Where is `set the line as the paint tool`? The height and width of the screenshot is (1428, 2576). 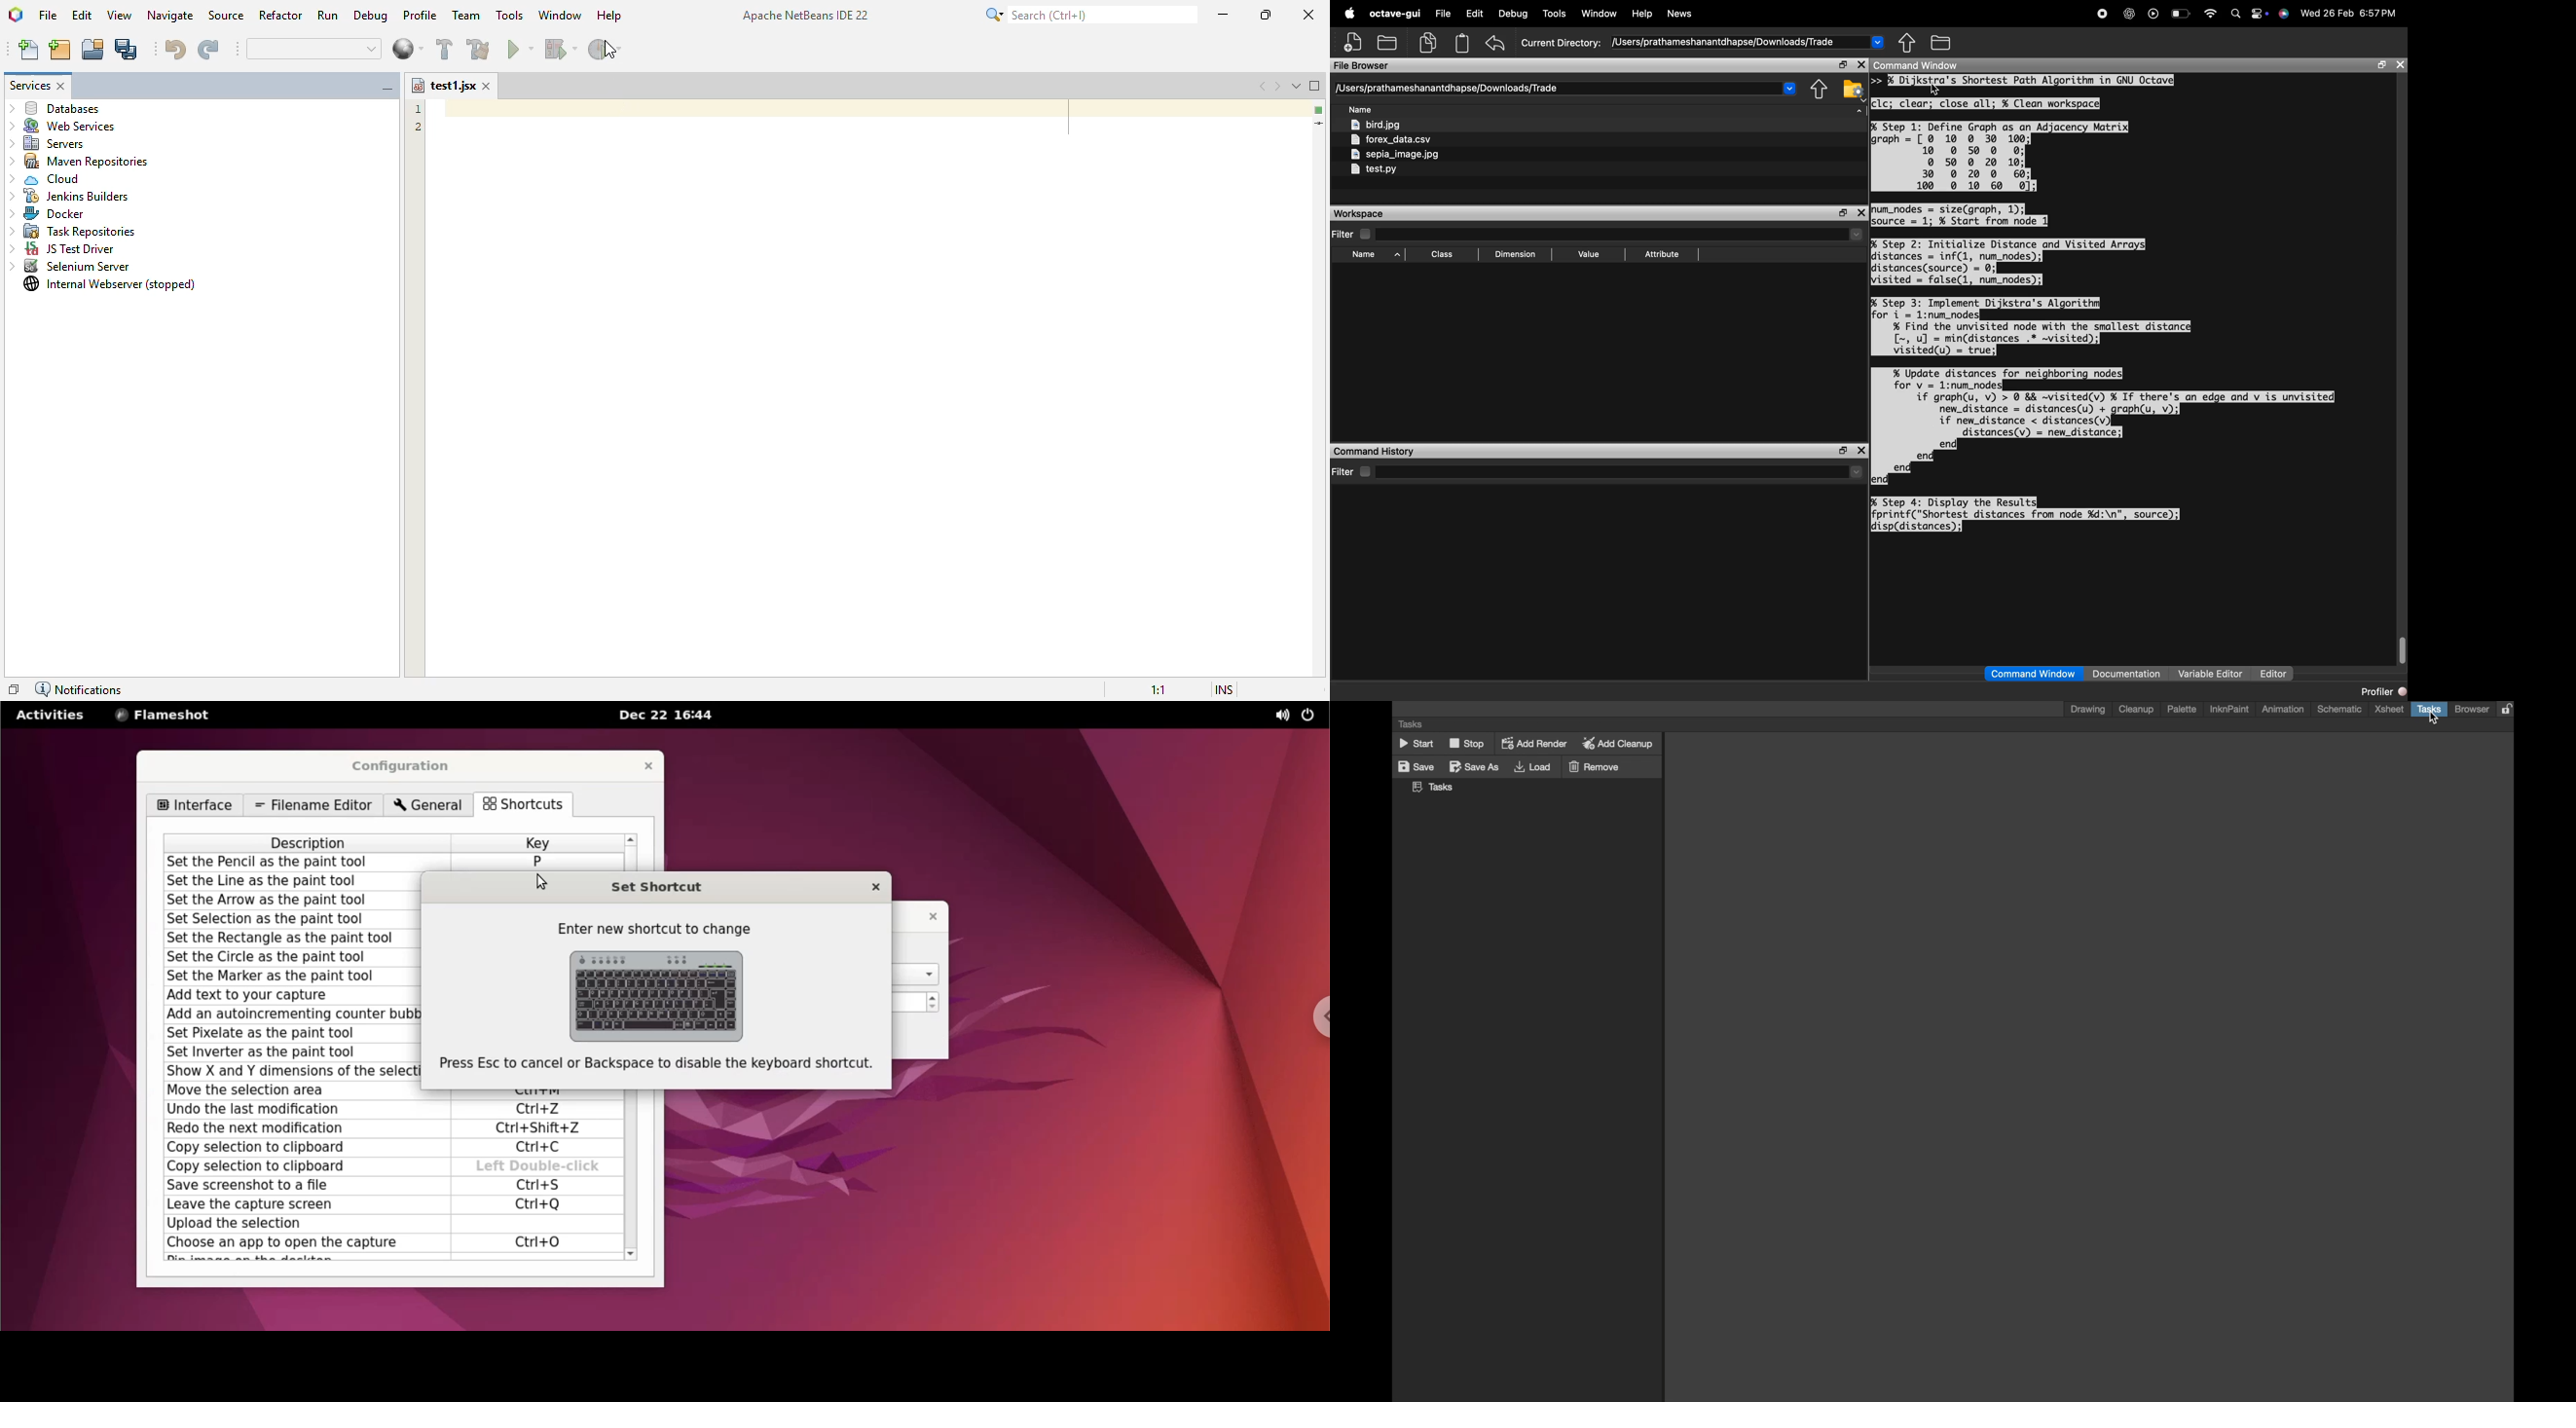 set the line as the paint tool is located at coordinates (294, 882).